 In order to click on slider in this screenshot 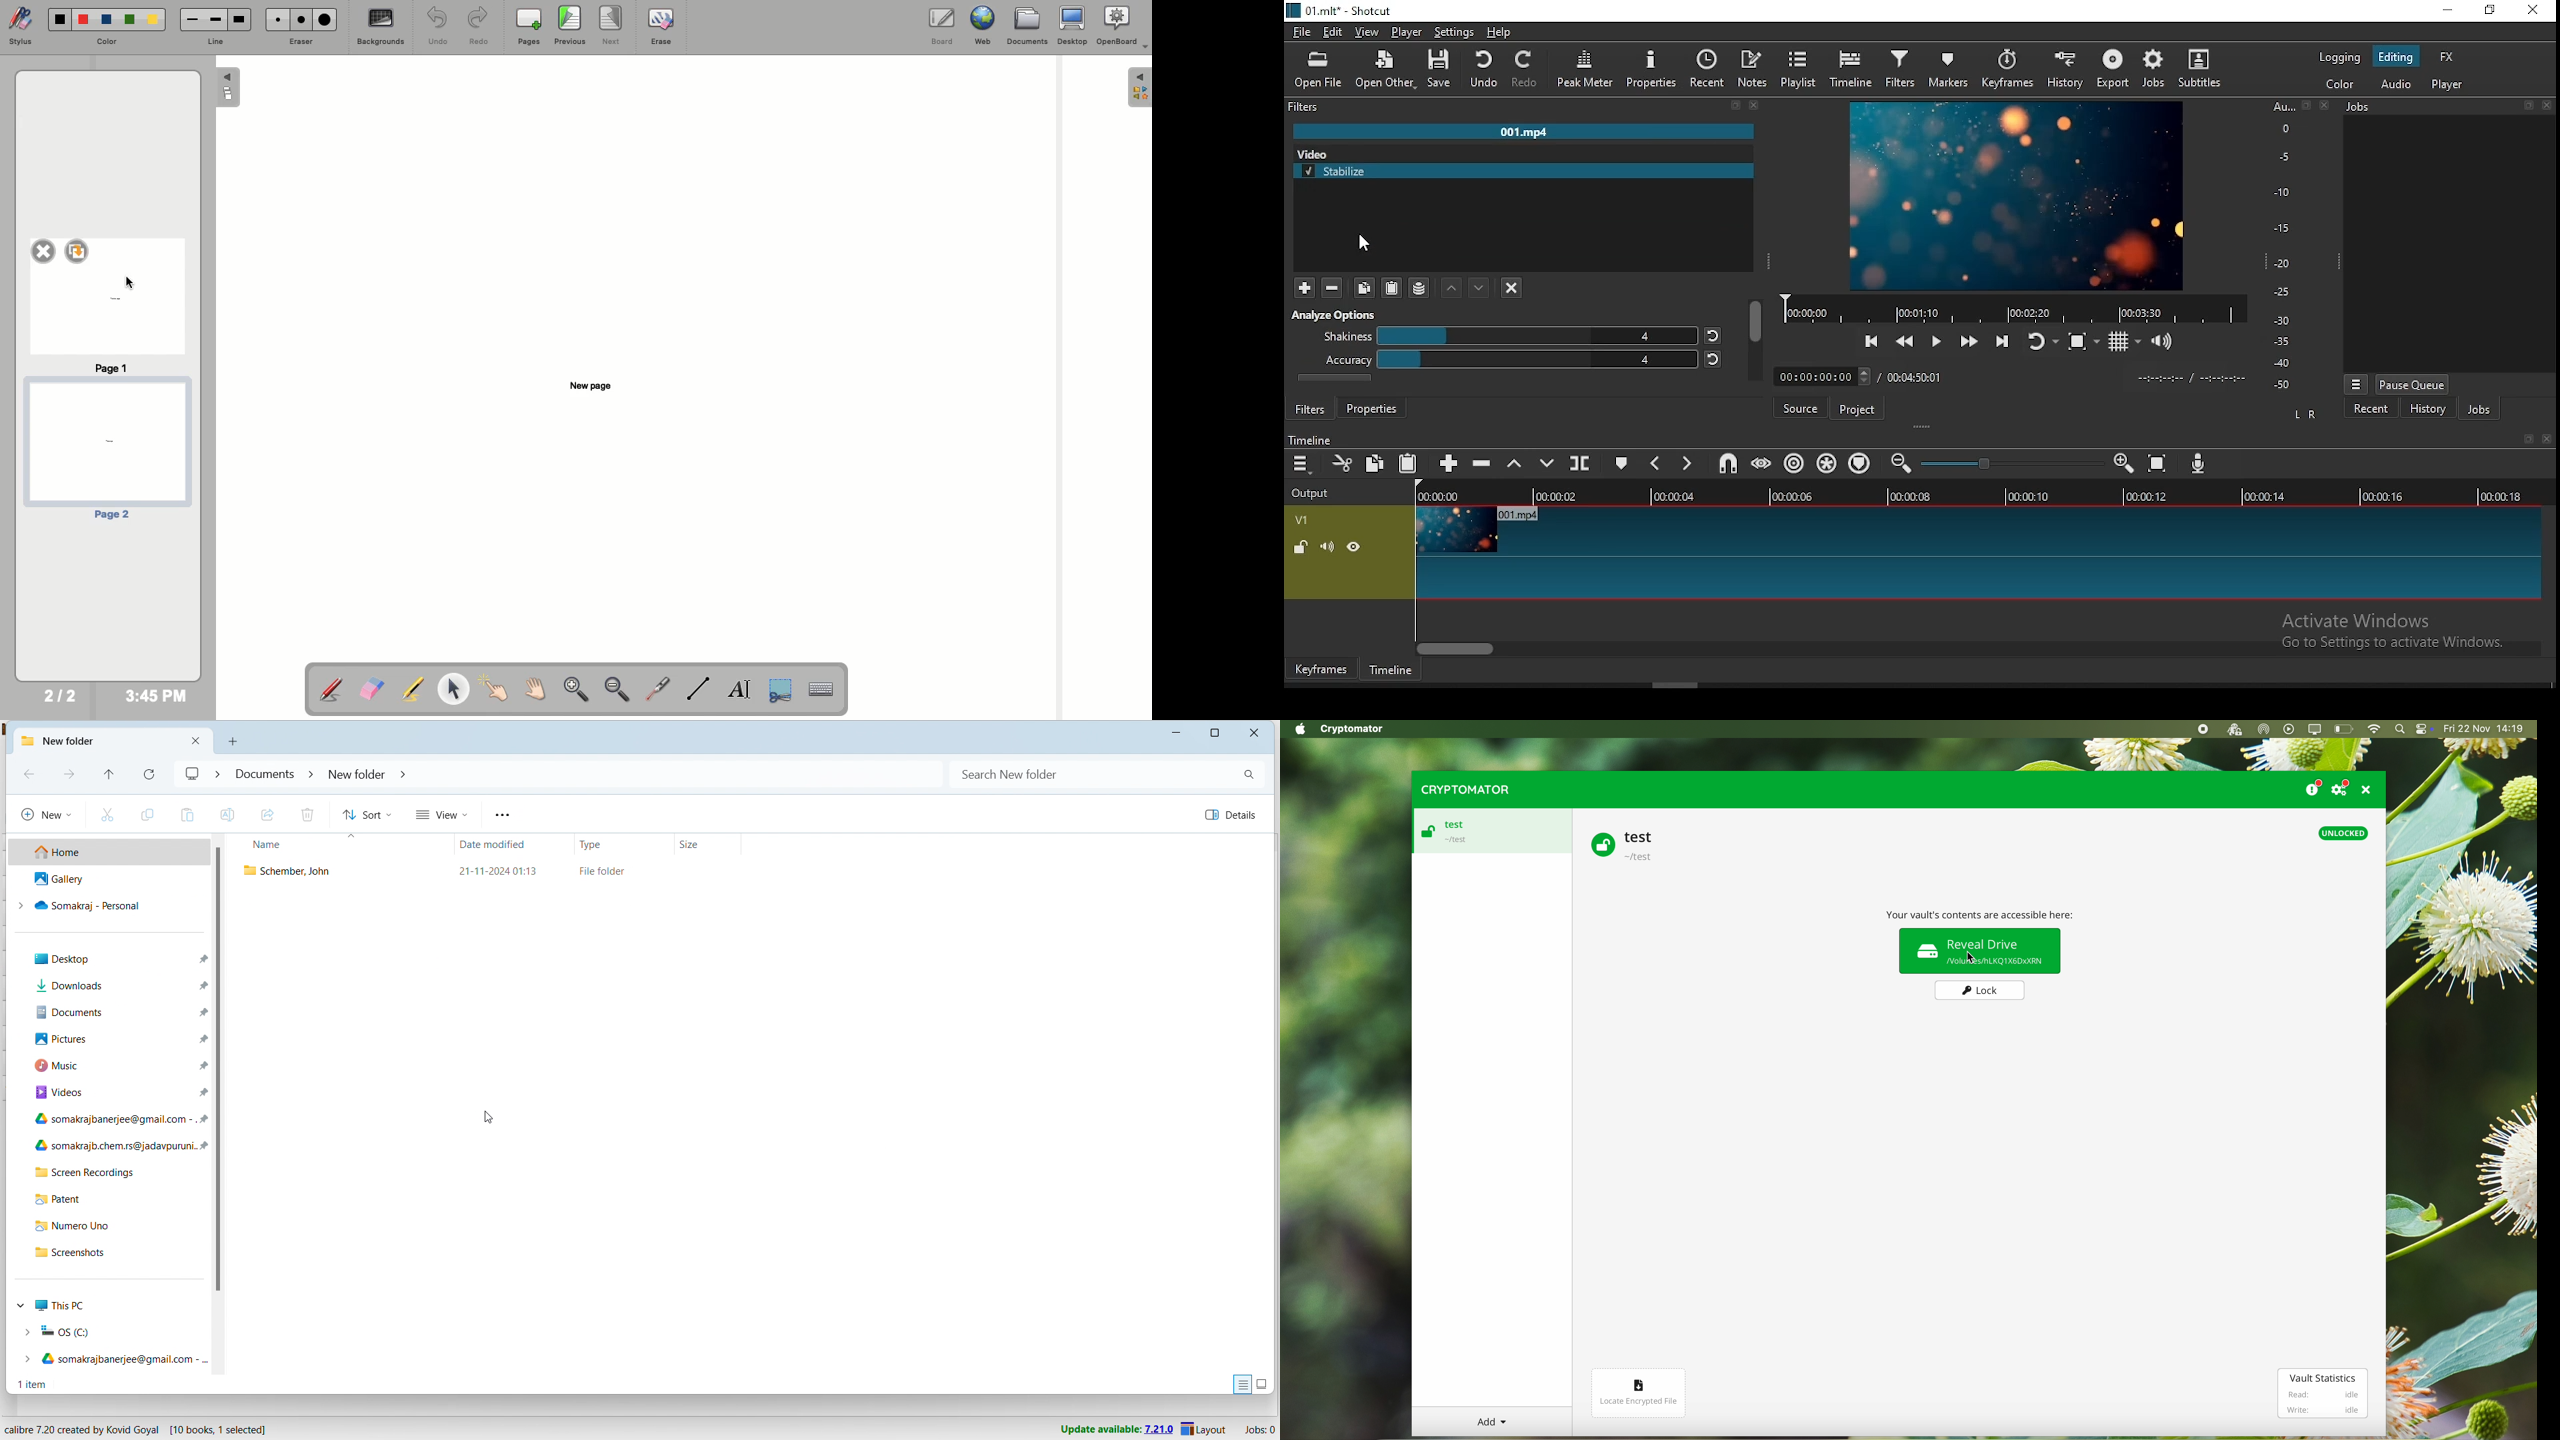, I will do `click(2012, 465)`.